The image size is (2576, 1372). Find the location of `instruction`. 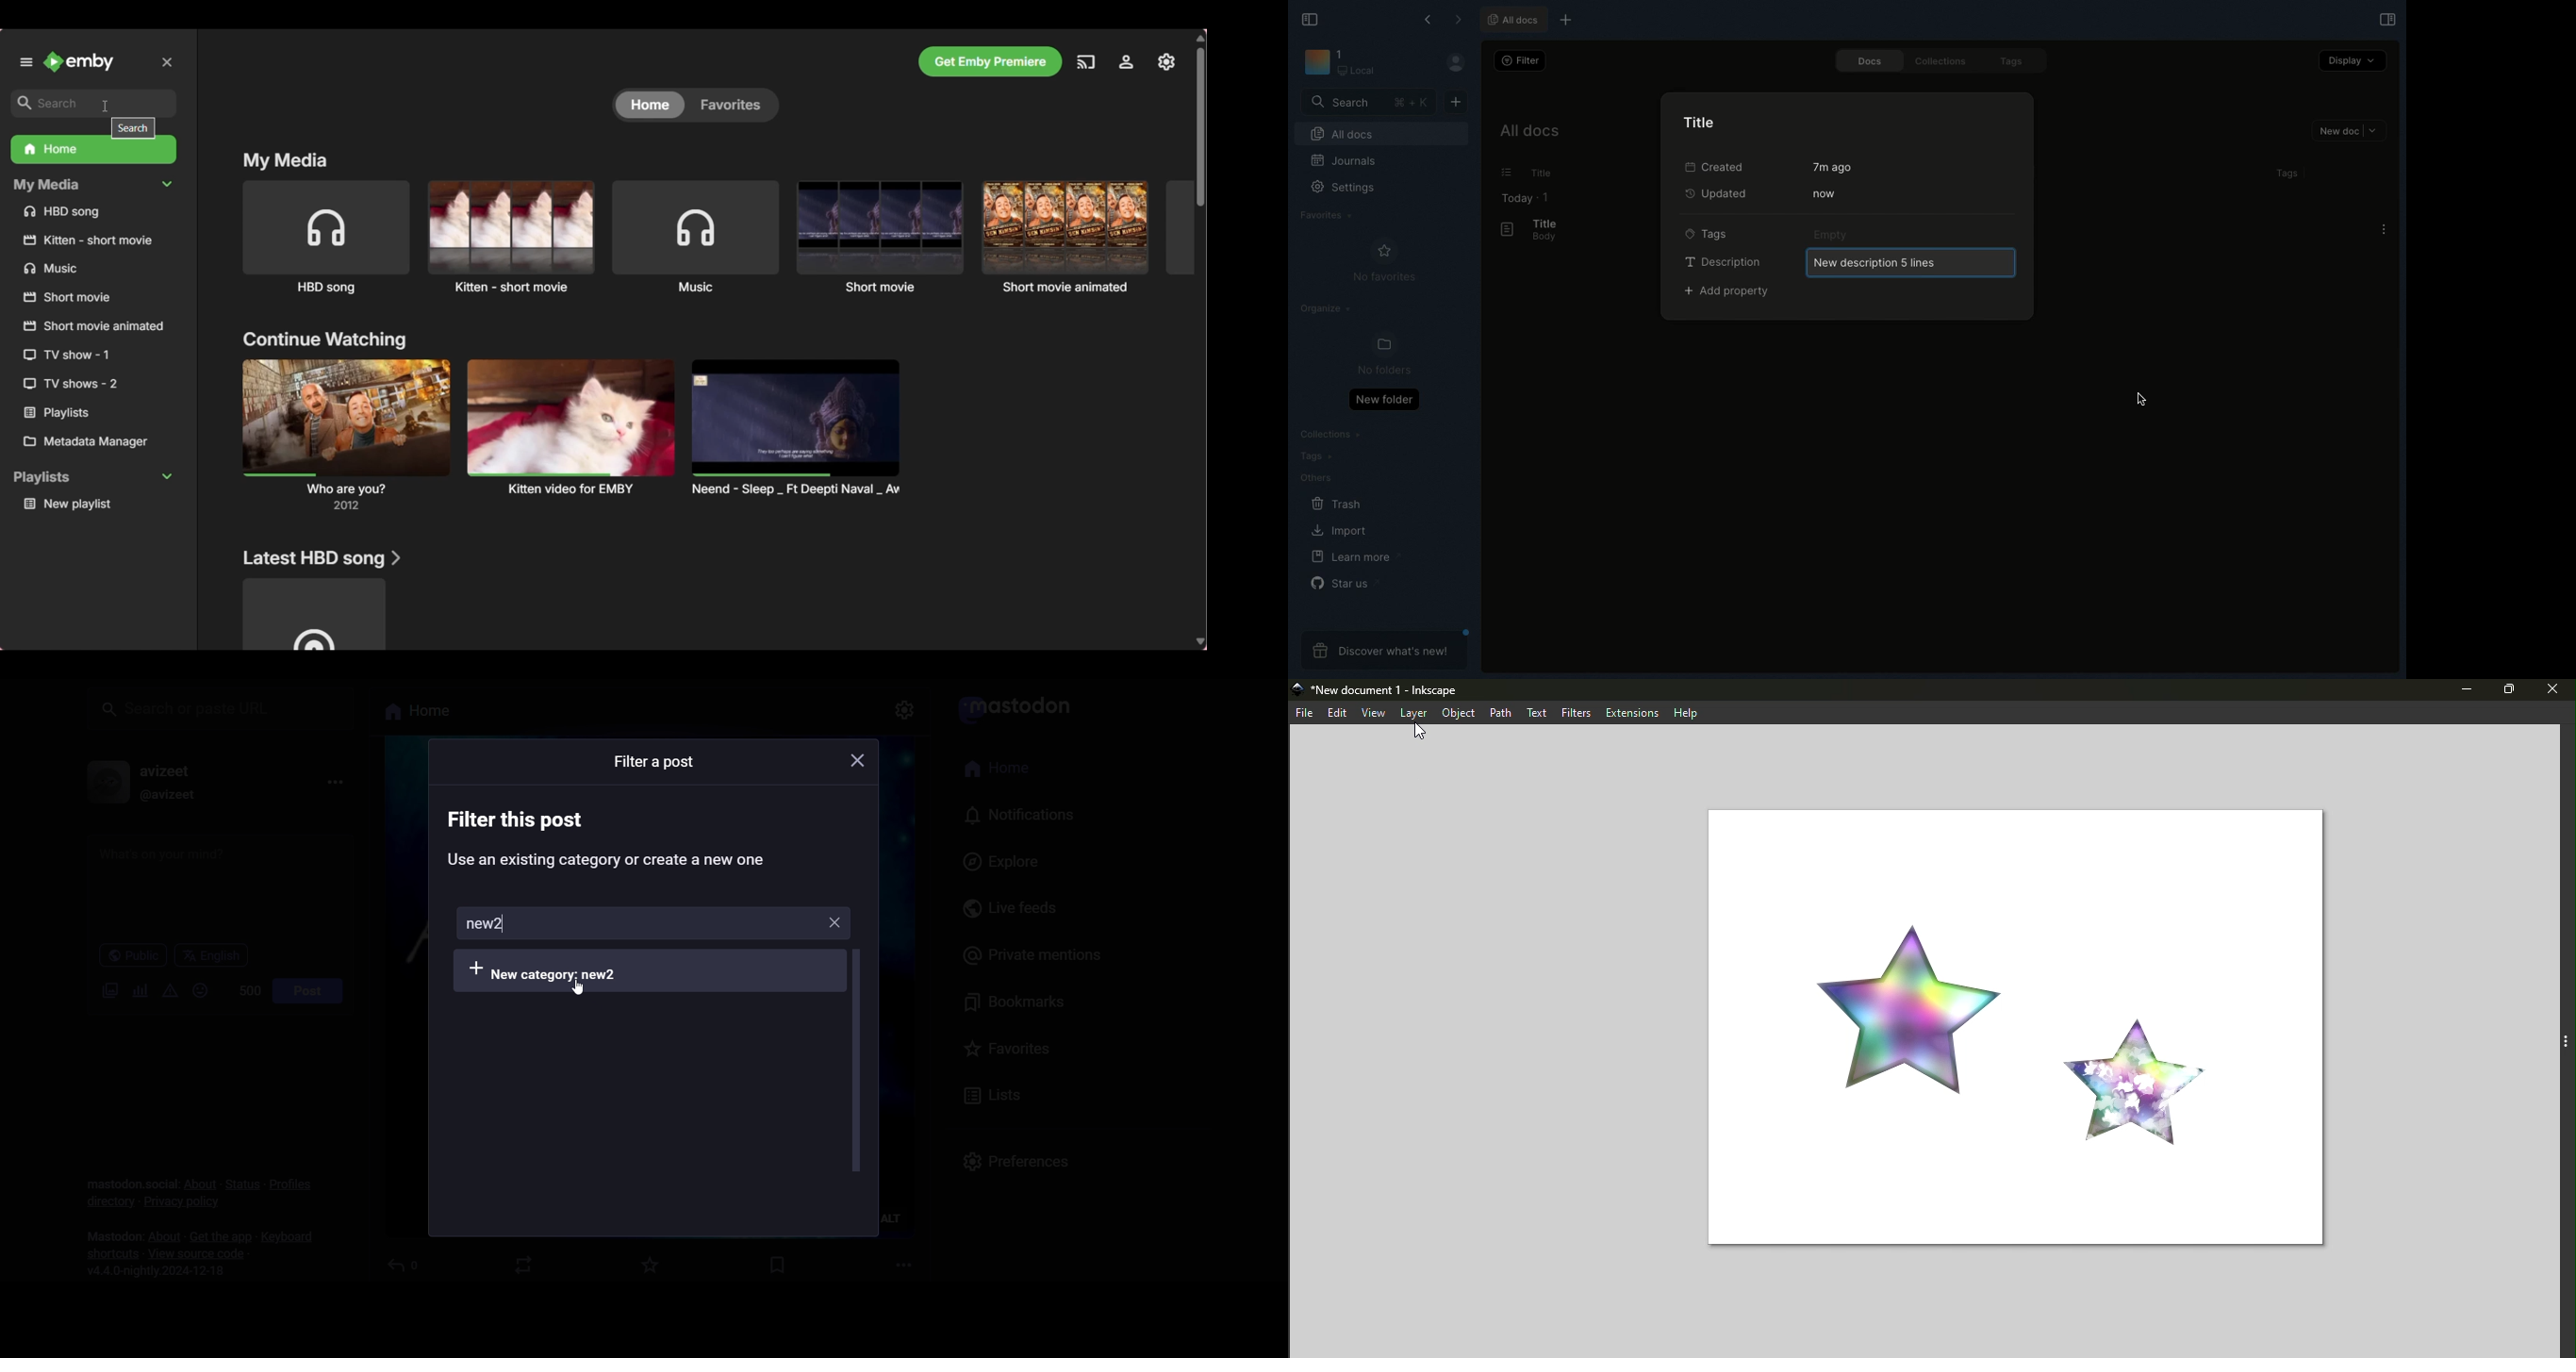

instruction is located at coordinates (617, 840).